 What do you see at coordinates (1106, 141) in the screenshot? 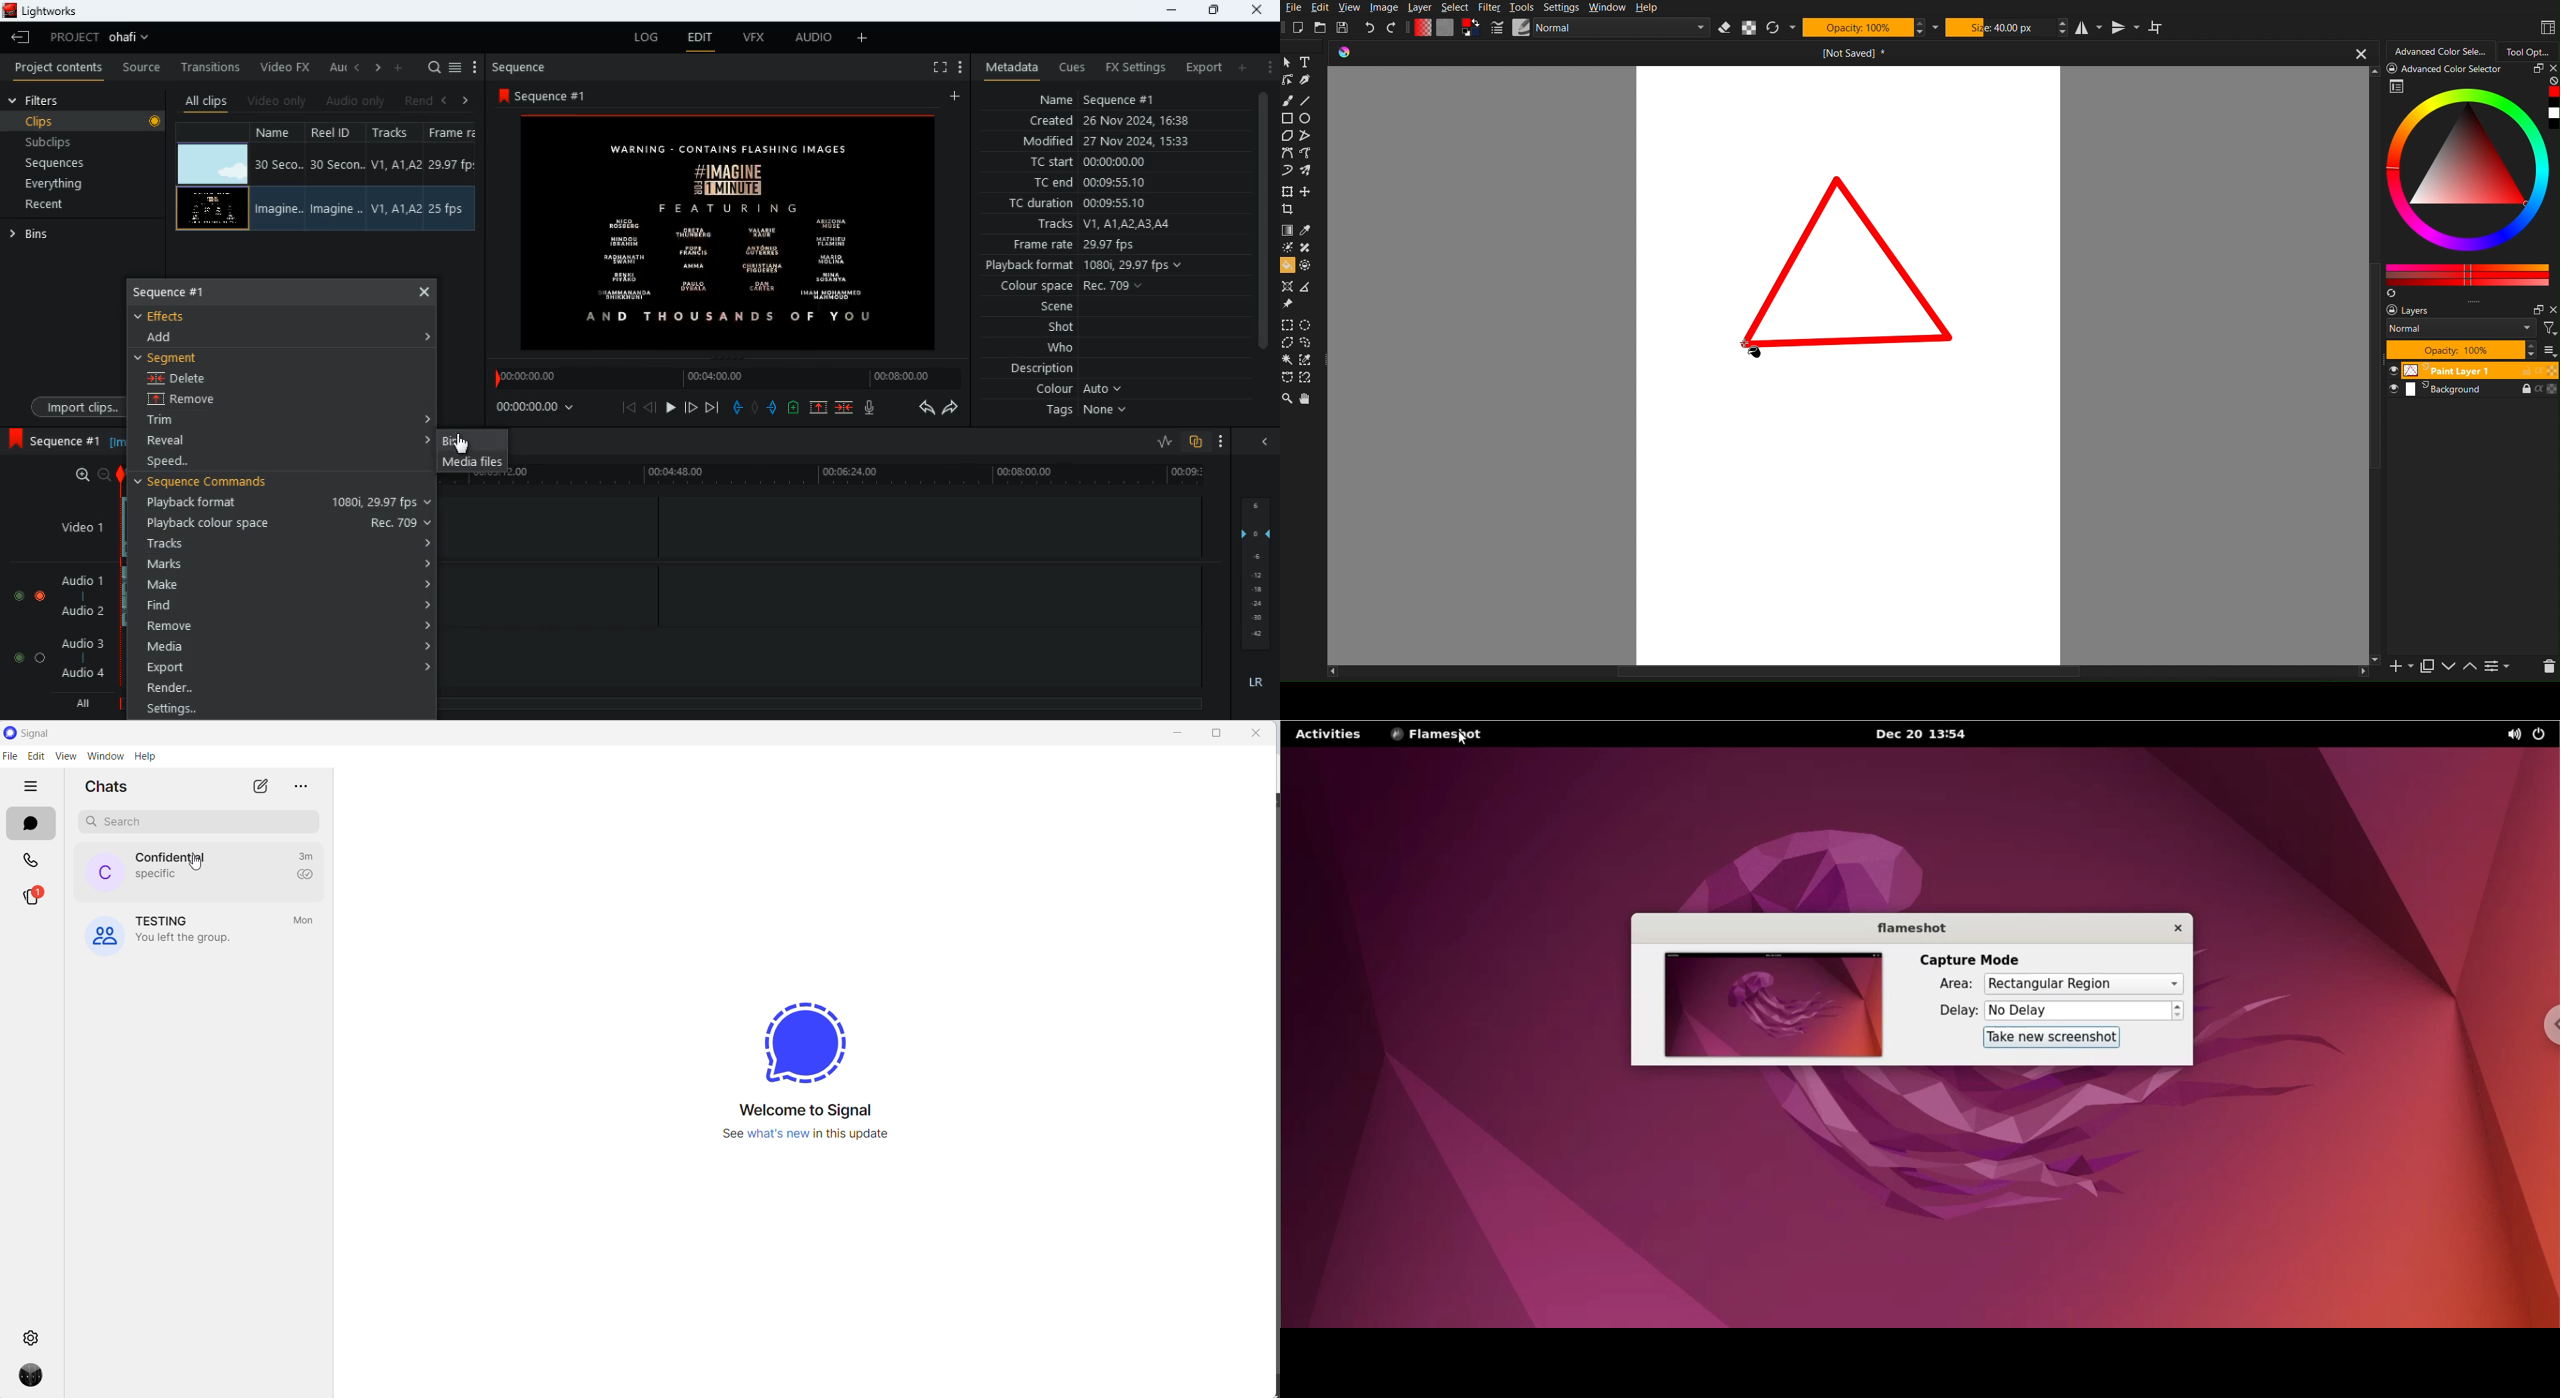
I see `modified` at bounding box center [1106, 141].